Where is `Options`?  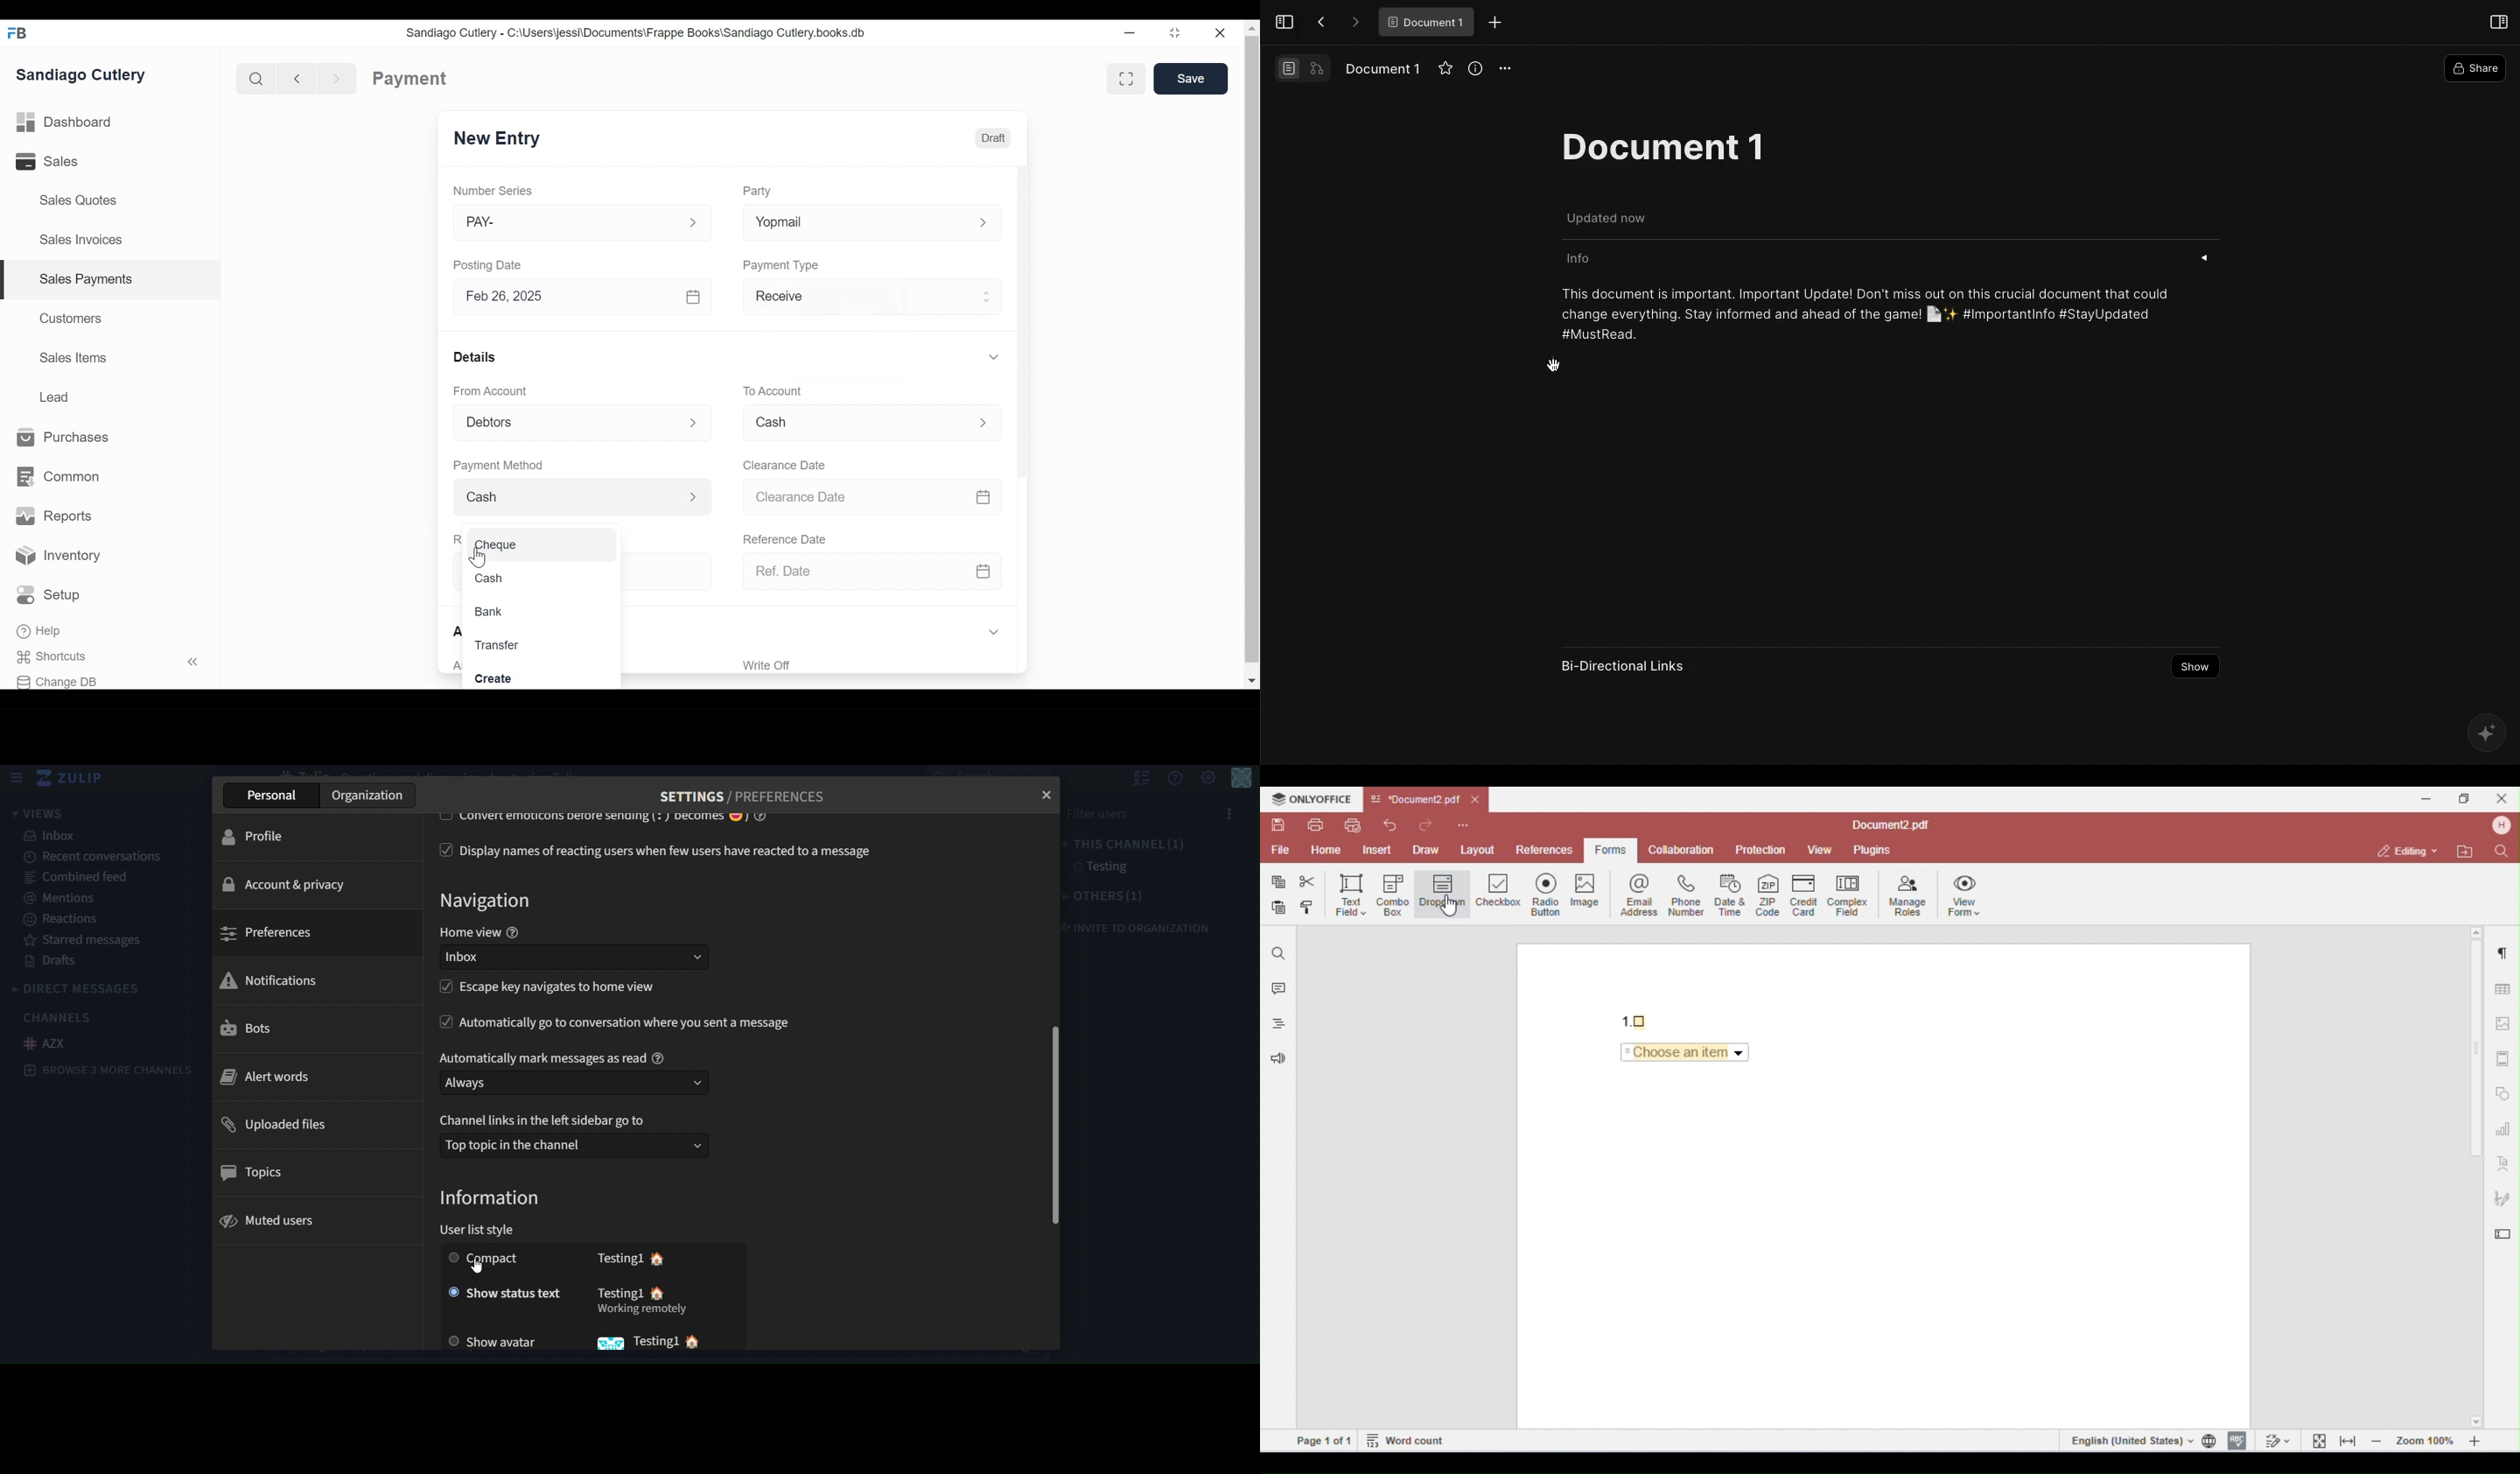 Options is located at coordinates (1230, 814).